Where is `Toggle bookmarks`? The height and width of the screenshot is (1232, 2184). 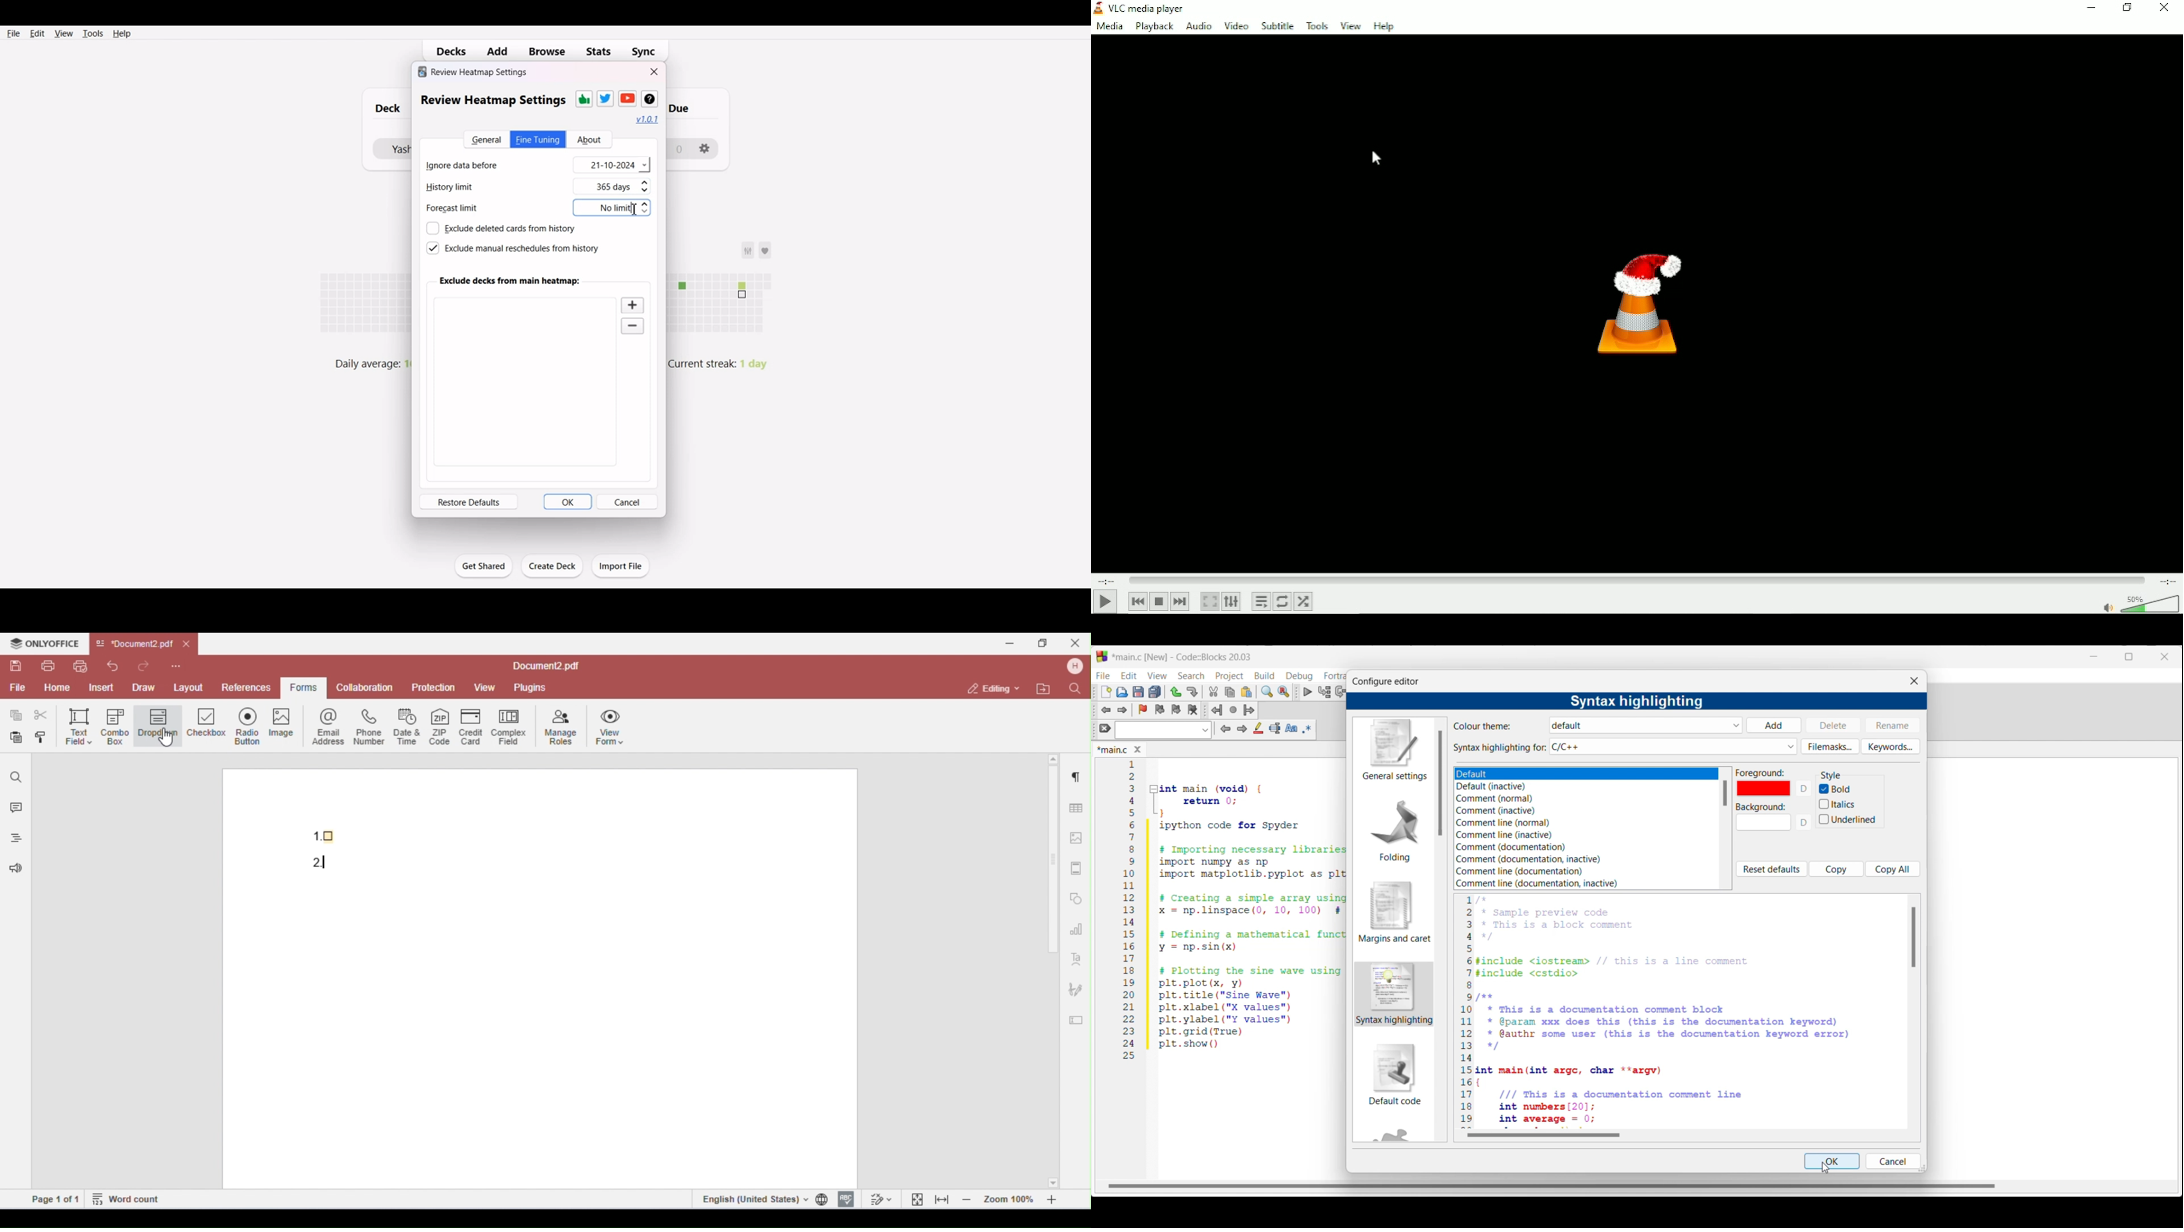 Toggle bookmarks is located at coordinates (1143, 710).